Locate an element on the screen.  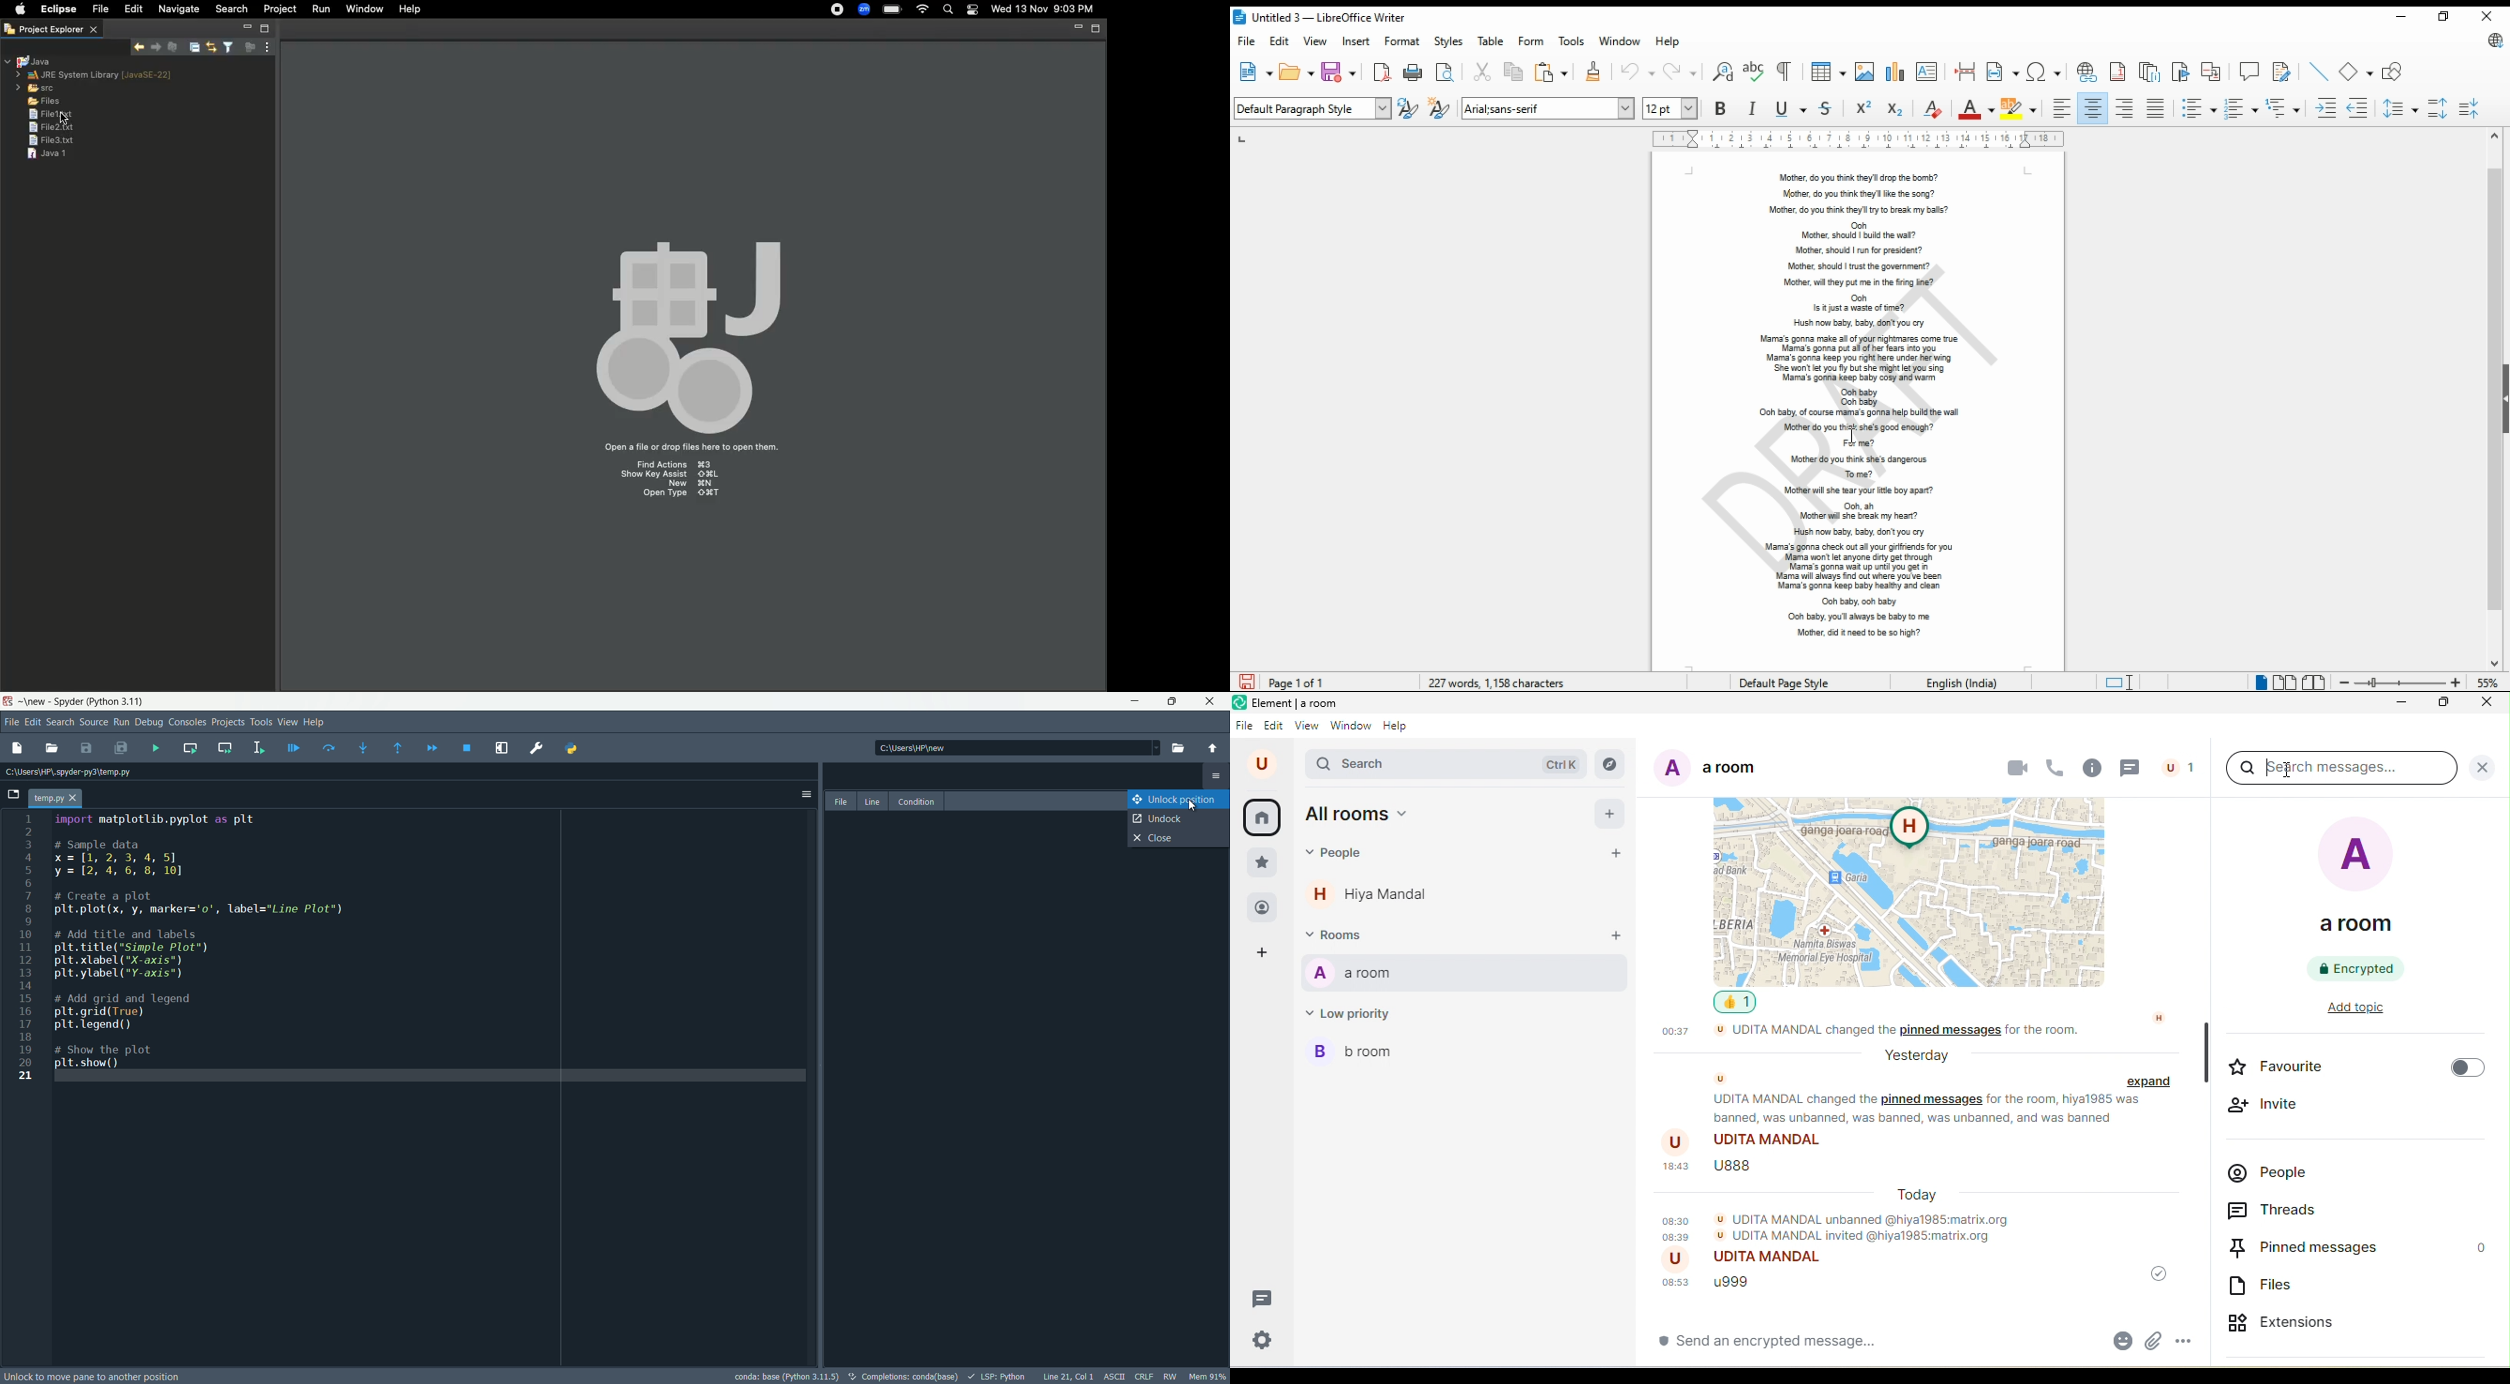
strikethrough is located at coordinates (1826, 107).